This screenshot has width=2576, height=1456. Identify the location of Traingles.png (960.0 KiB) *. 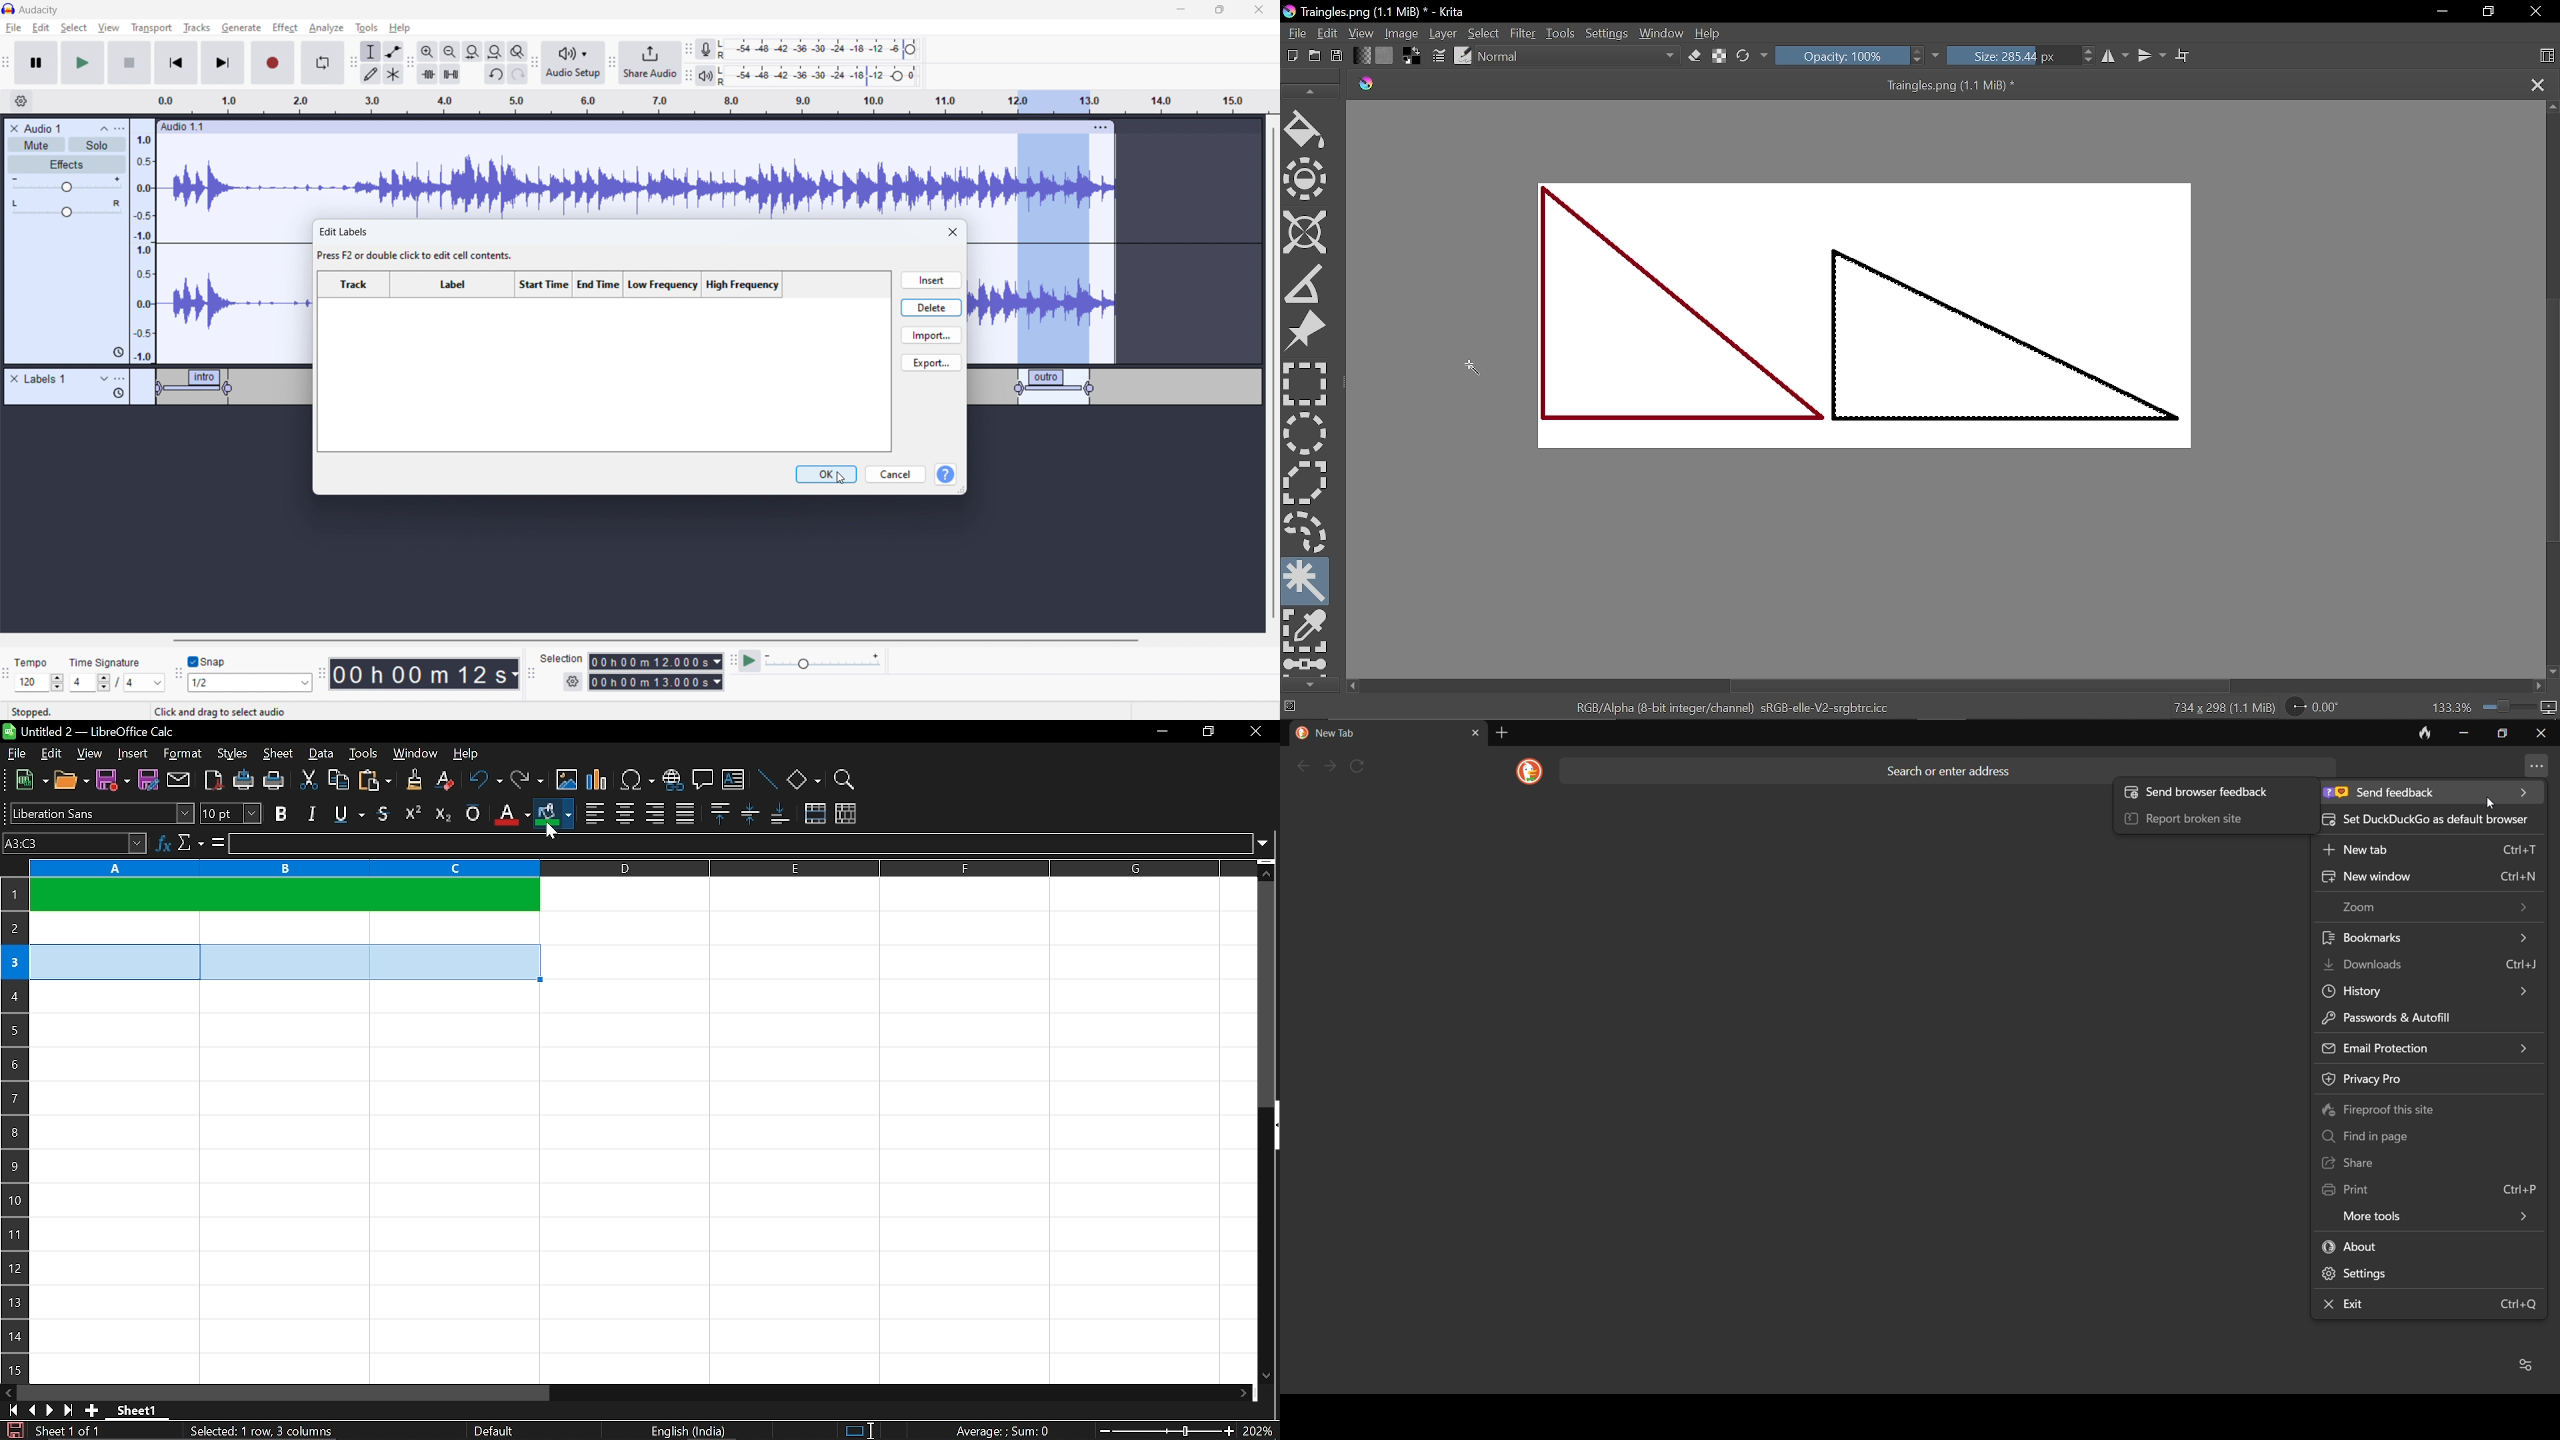
(1952, 85).